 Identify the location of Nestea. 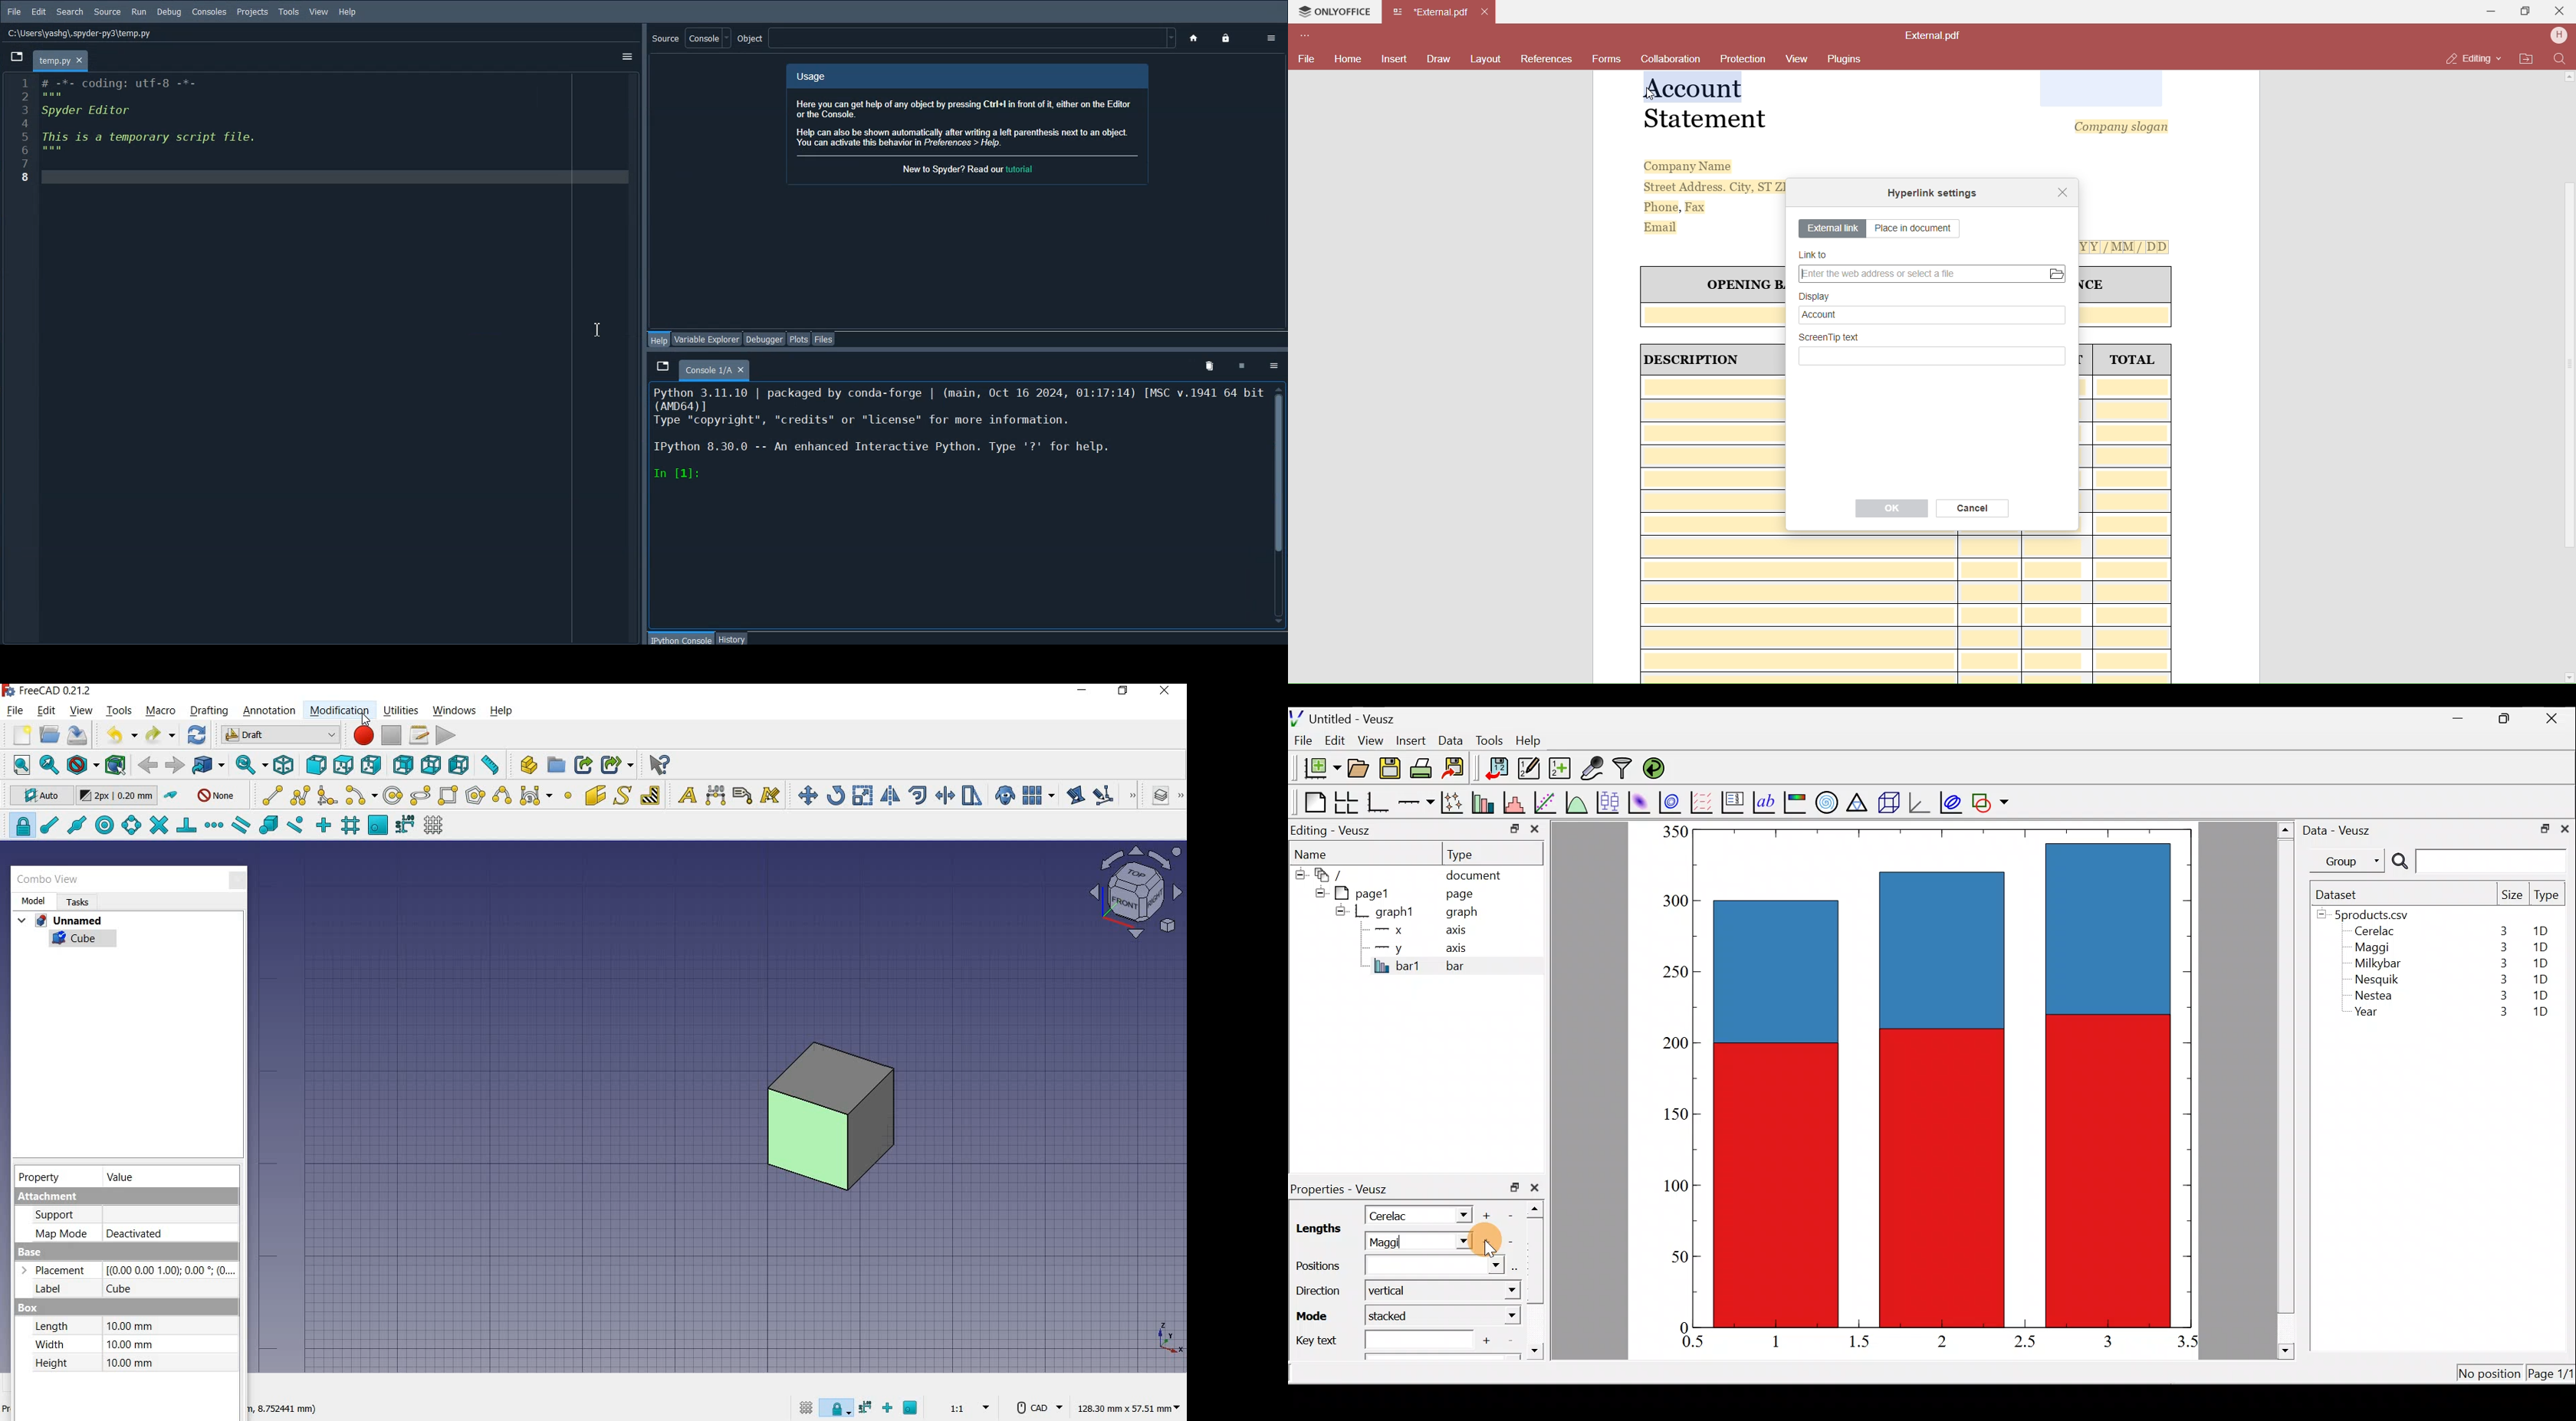
(2374, 996).